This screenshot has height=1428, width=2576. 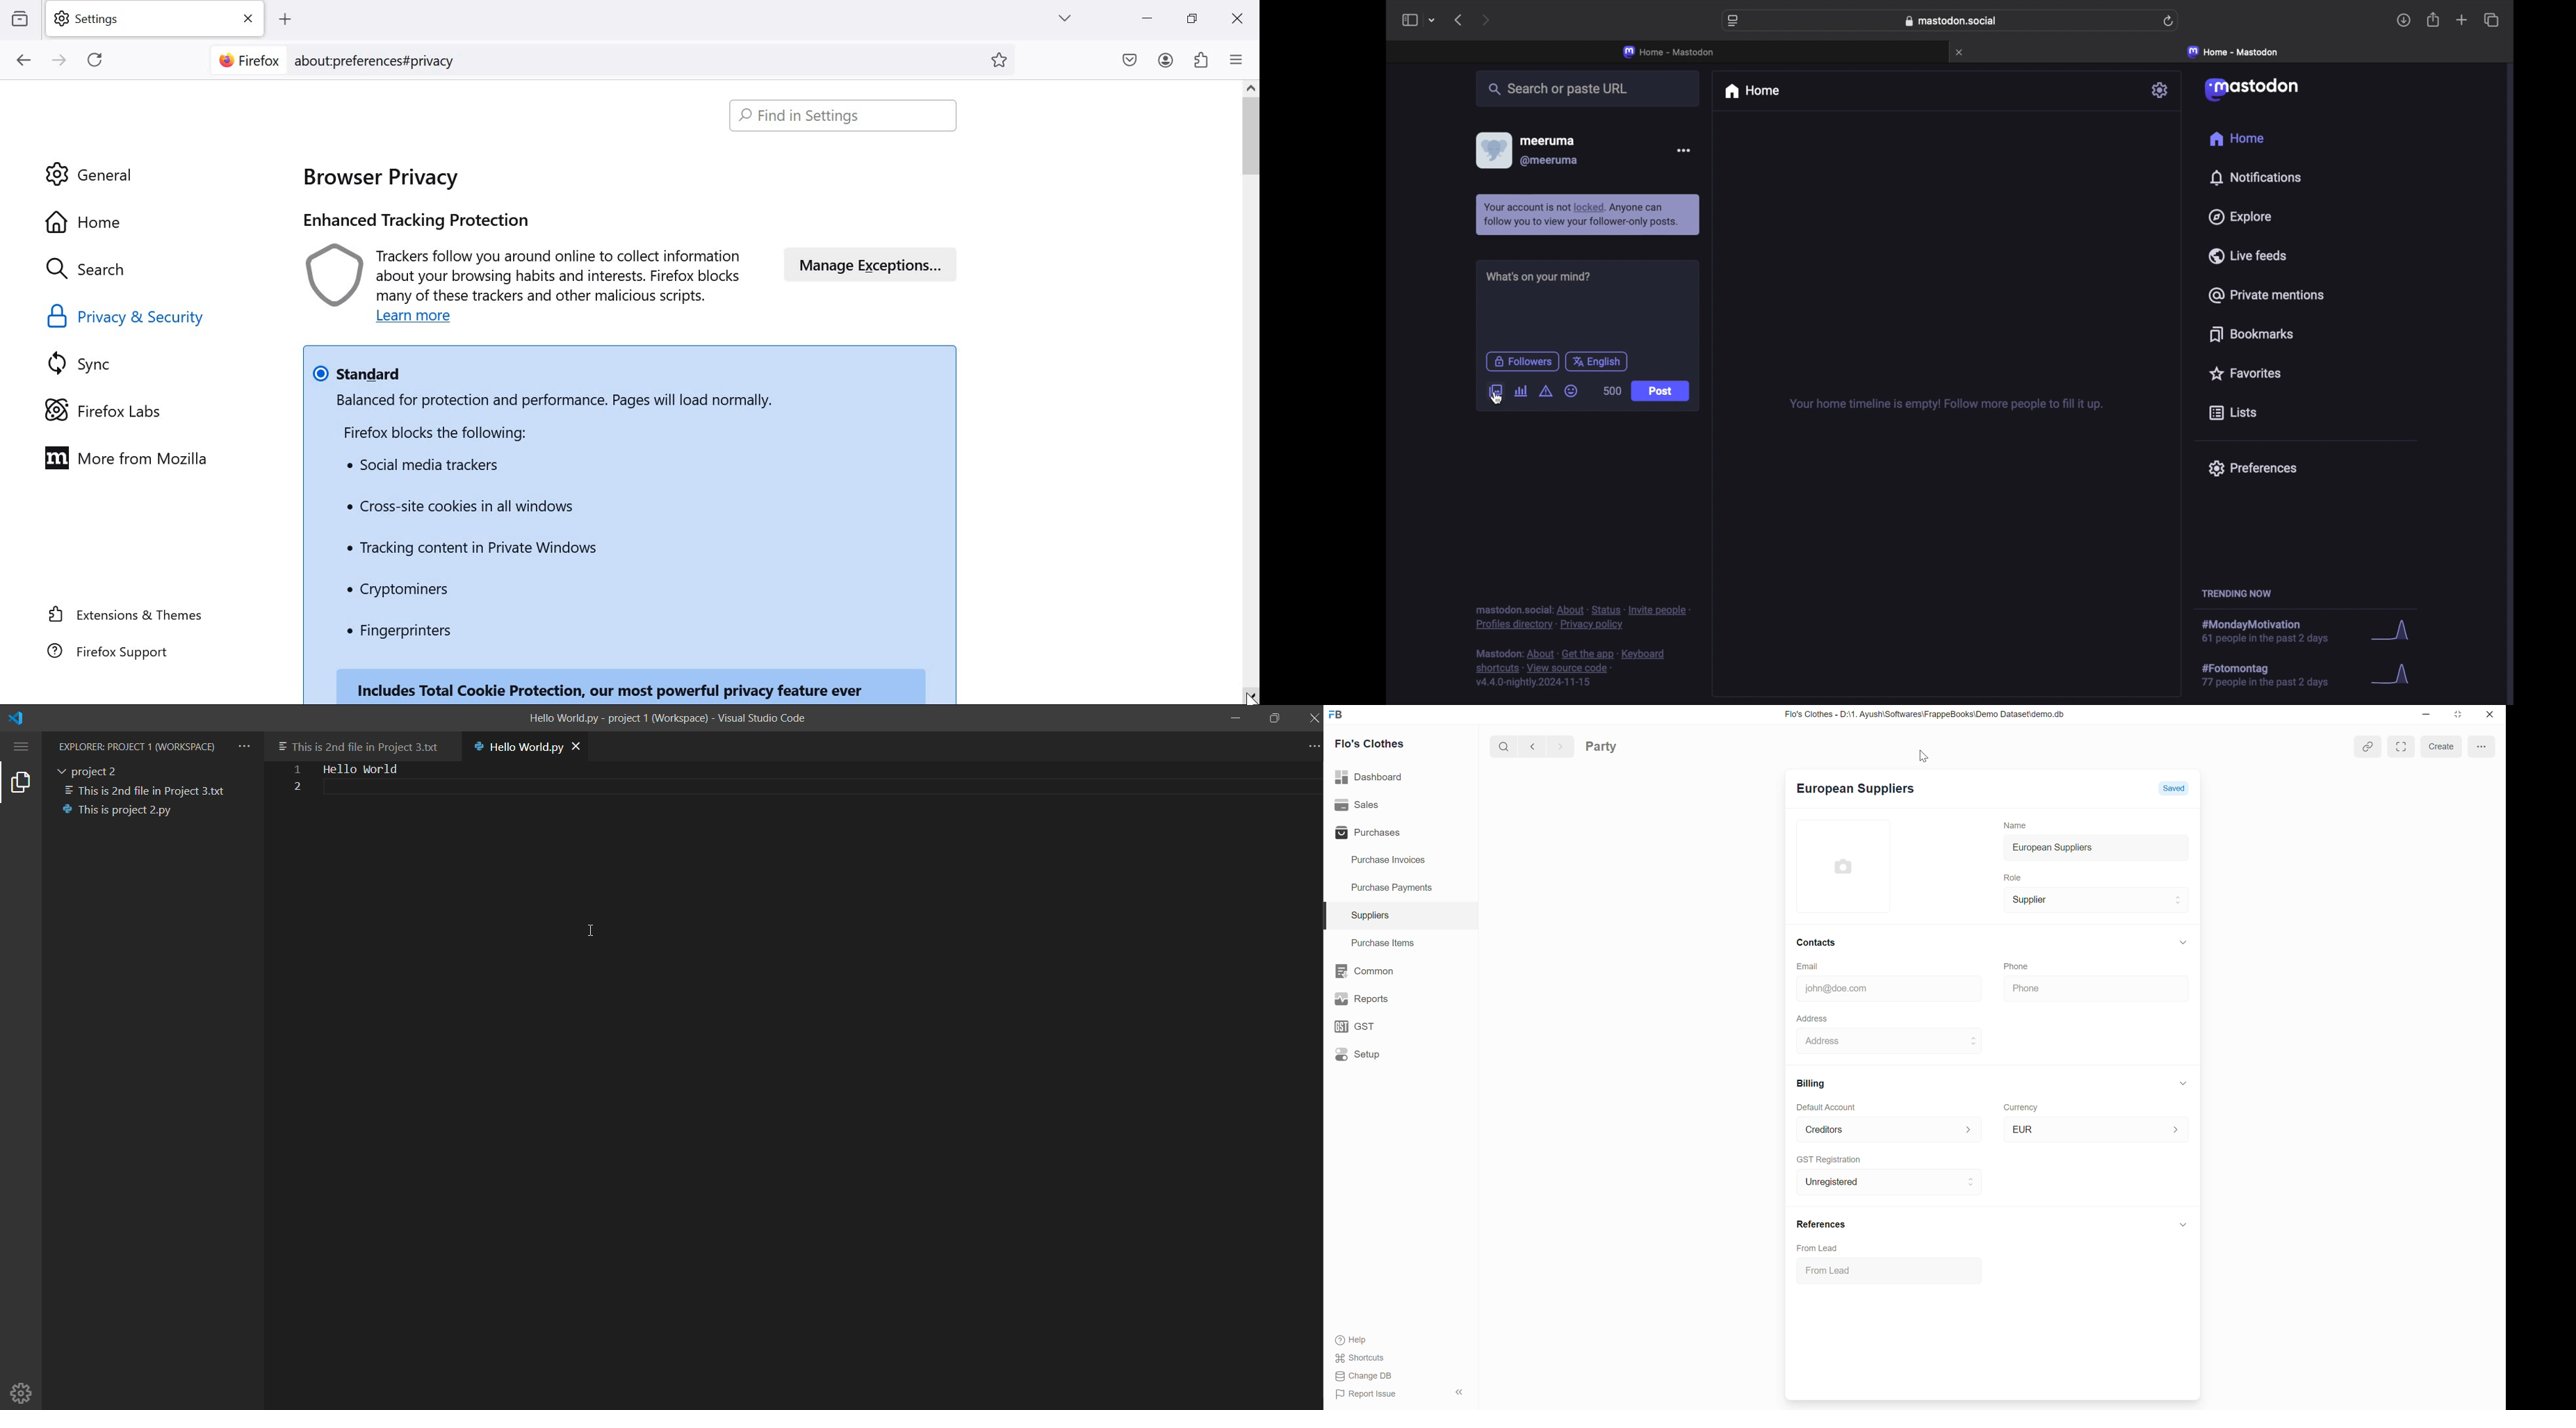 I want to click on Supplier, so click(x=2025, y=899).